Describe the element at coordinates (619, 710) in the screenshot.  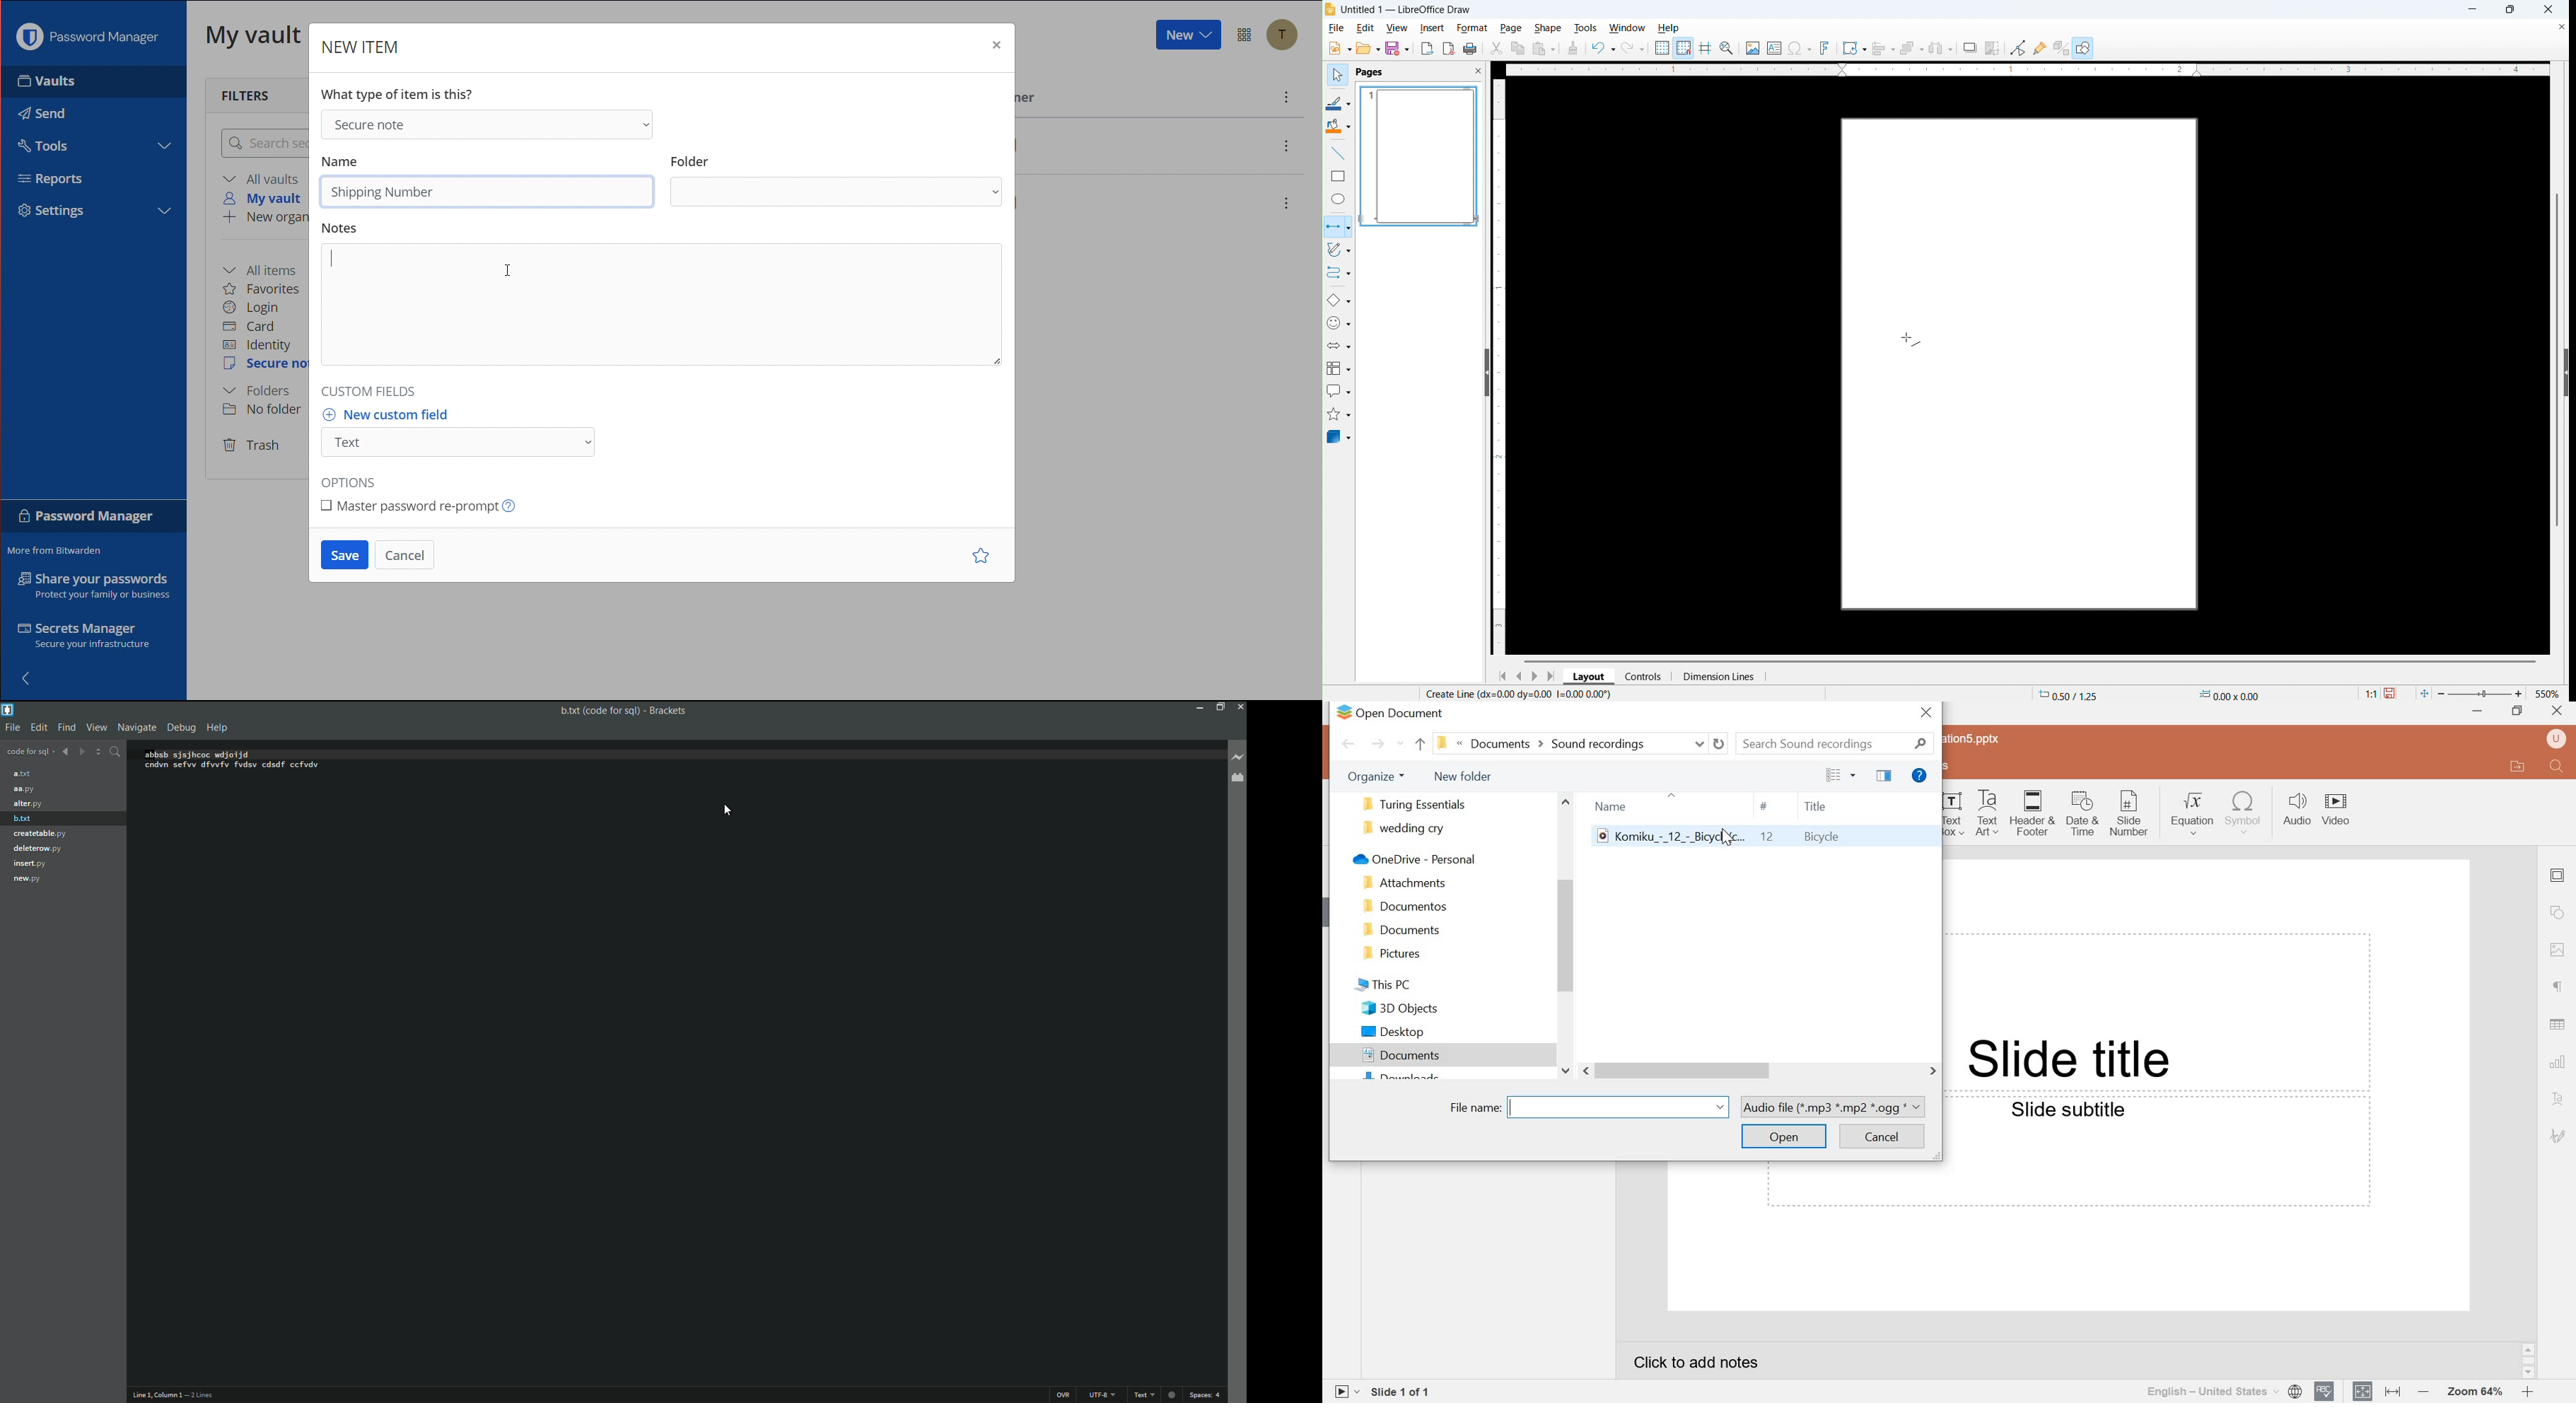
I see `b.txt (code for sql) - brackets` at that location.